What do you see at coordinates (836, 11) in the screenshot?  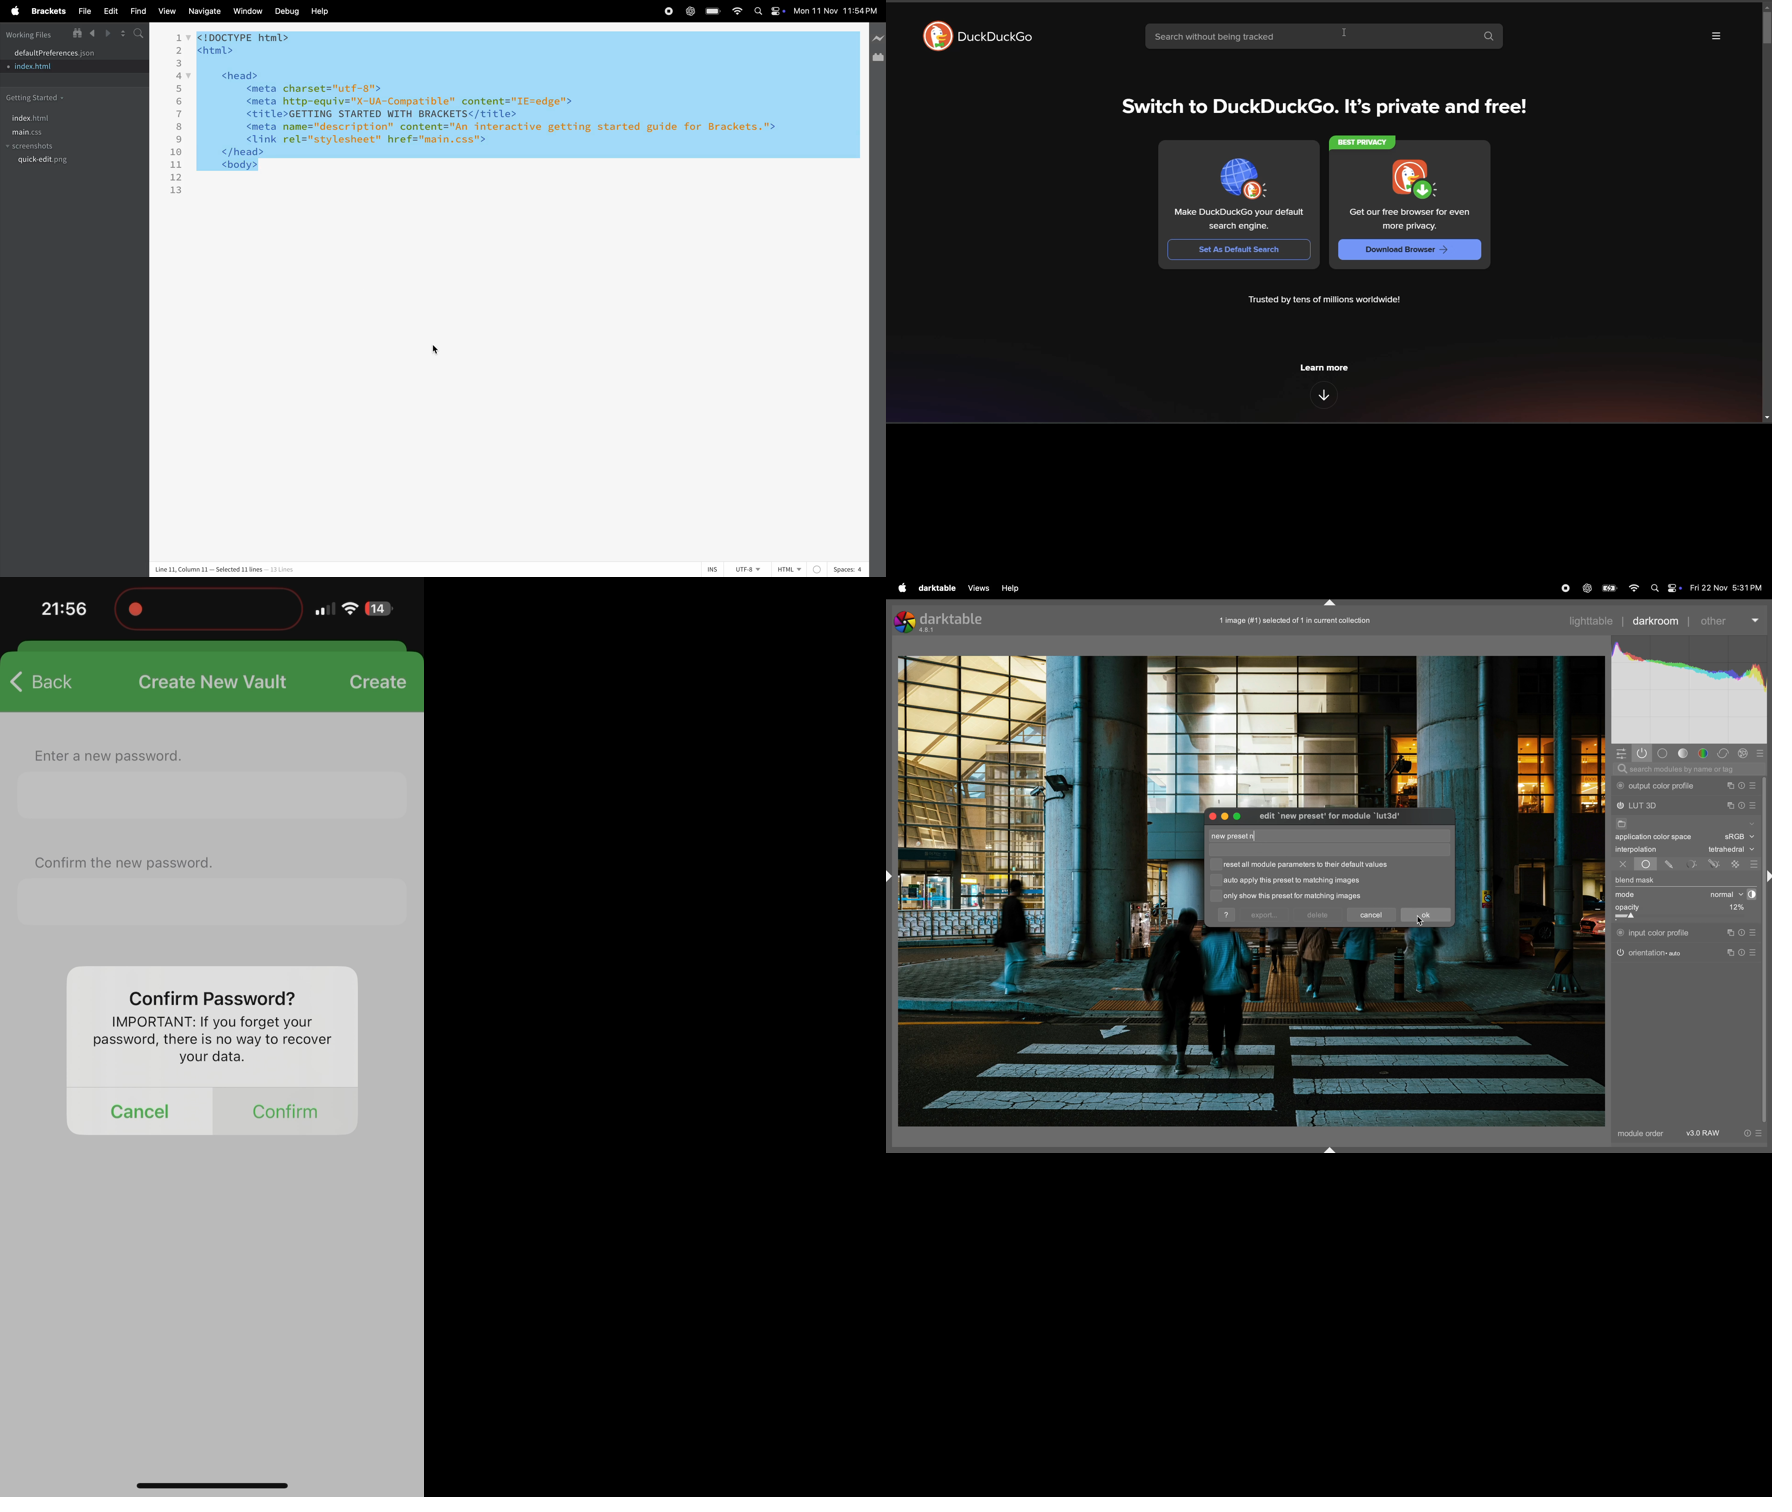 I see `time and date` at bounding box center [836, 11].